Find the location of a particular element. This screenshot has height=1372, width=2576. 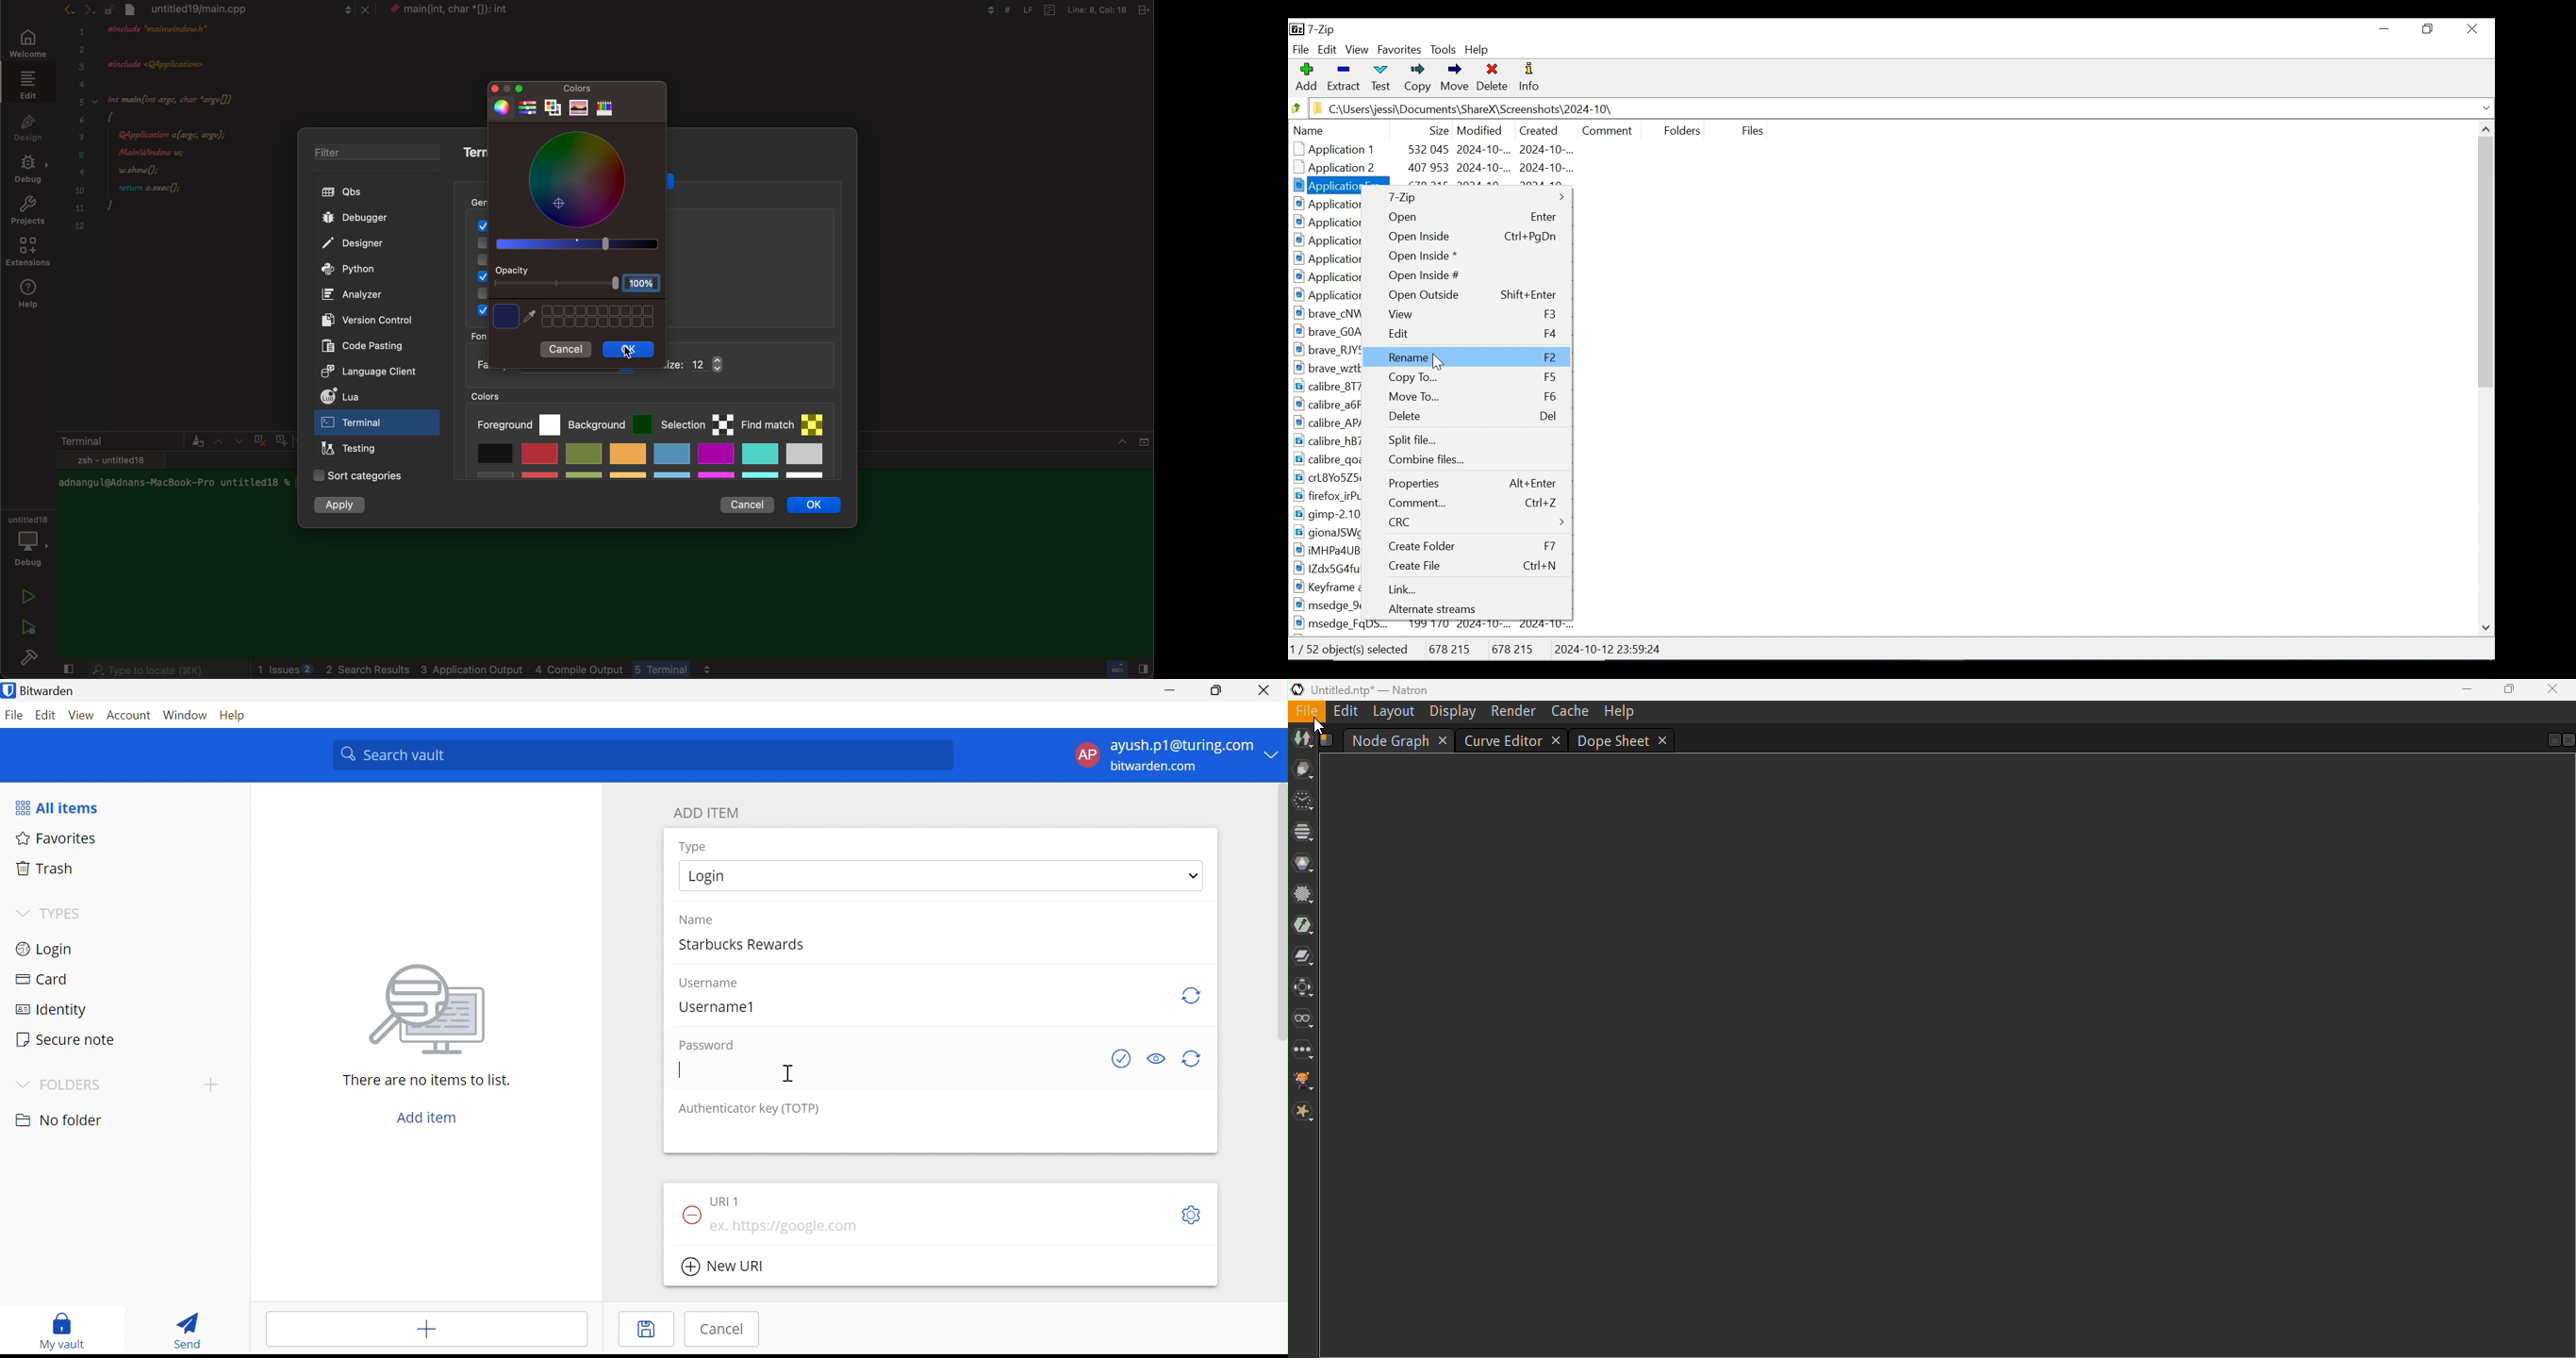

close pane is located at coordinates (2568, 740).